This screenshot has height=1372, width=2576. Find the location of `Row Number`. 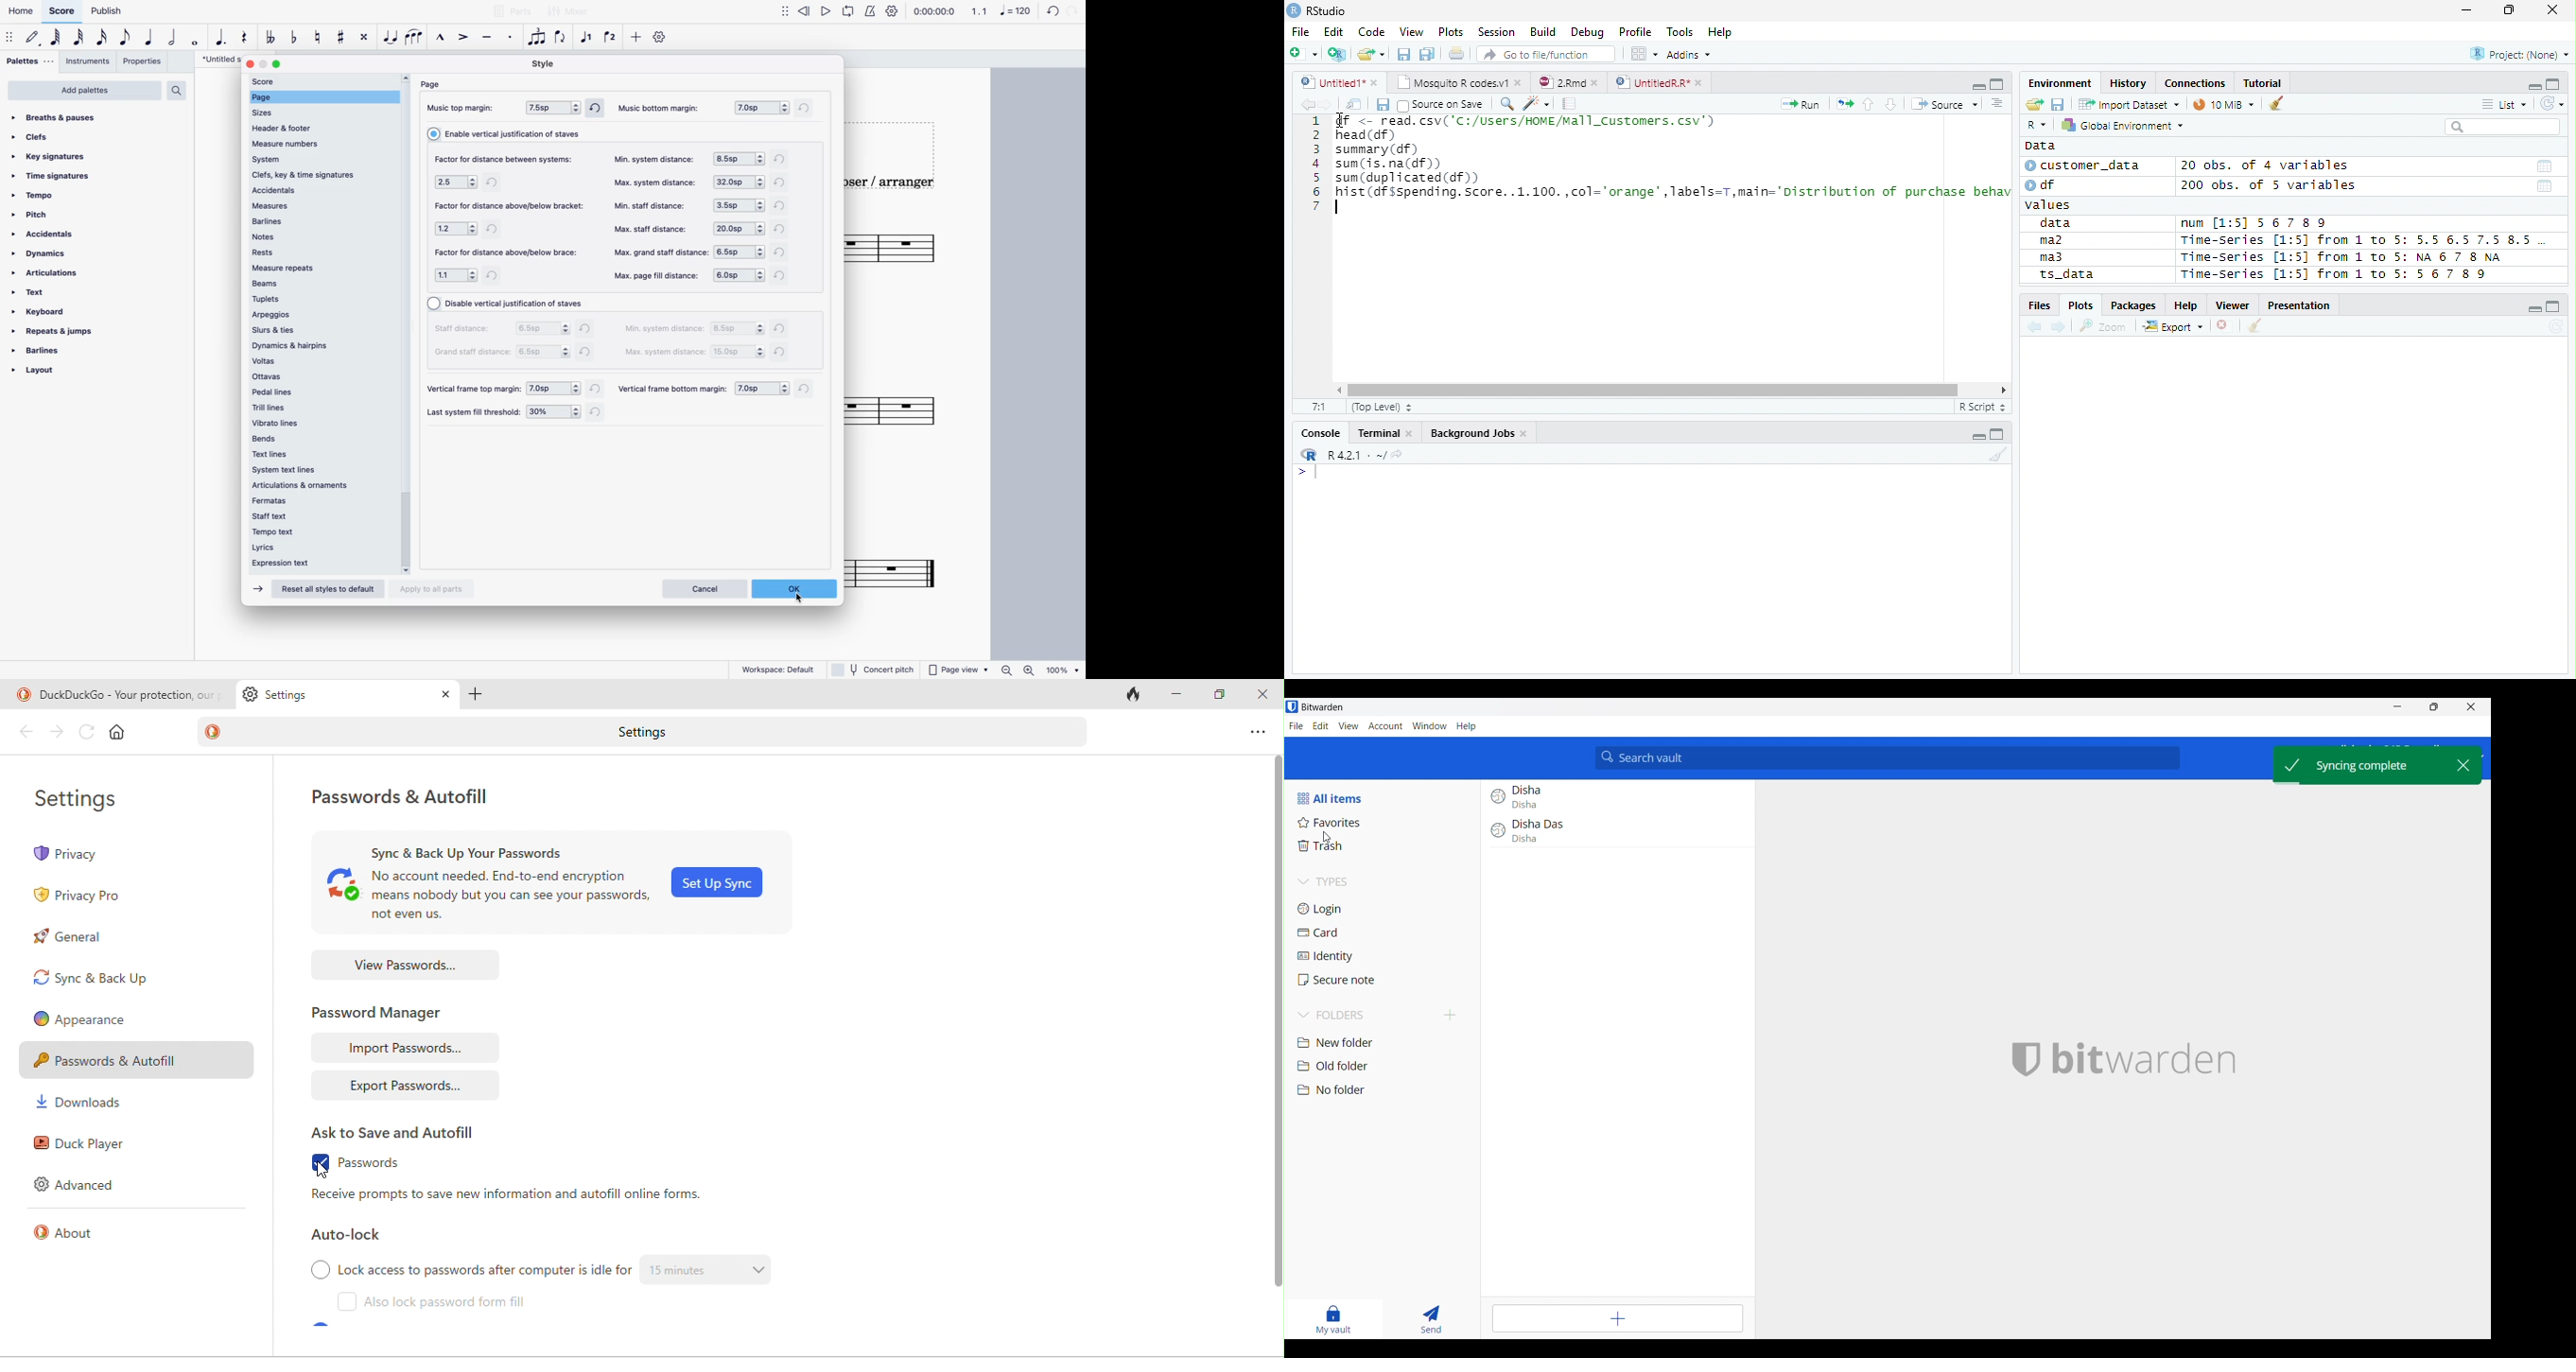

Row Number is located at coordinates (1315, 163).